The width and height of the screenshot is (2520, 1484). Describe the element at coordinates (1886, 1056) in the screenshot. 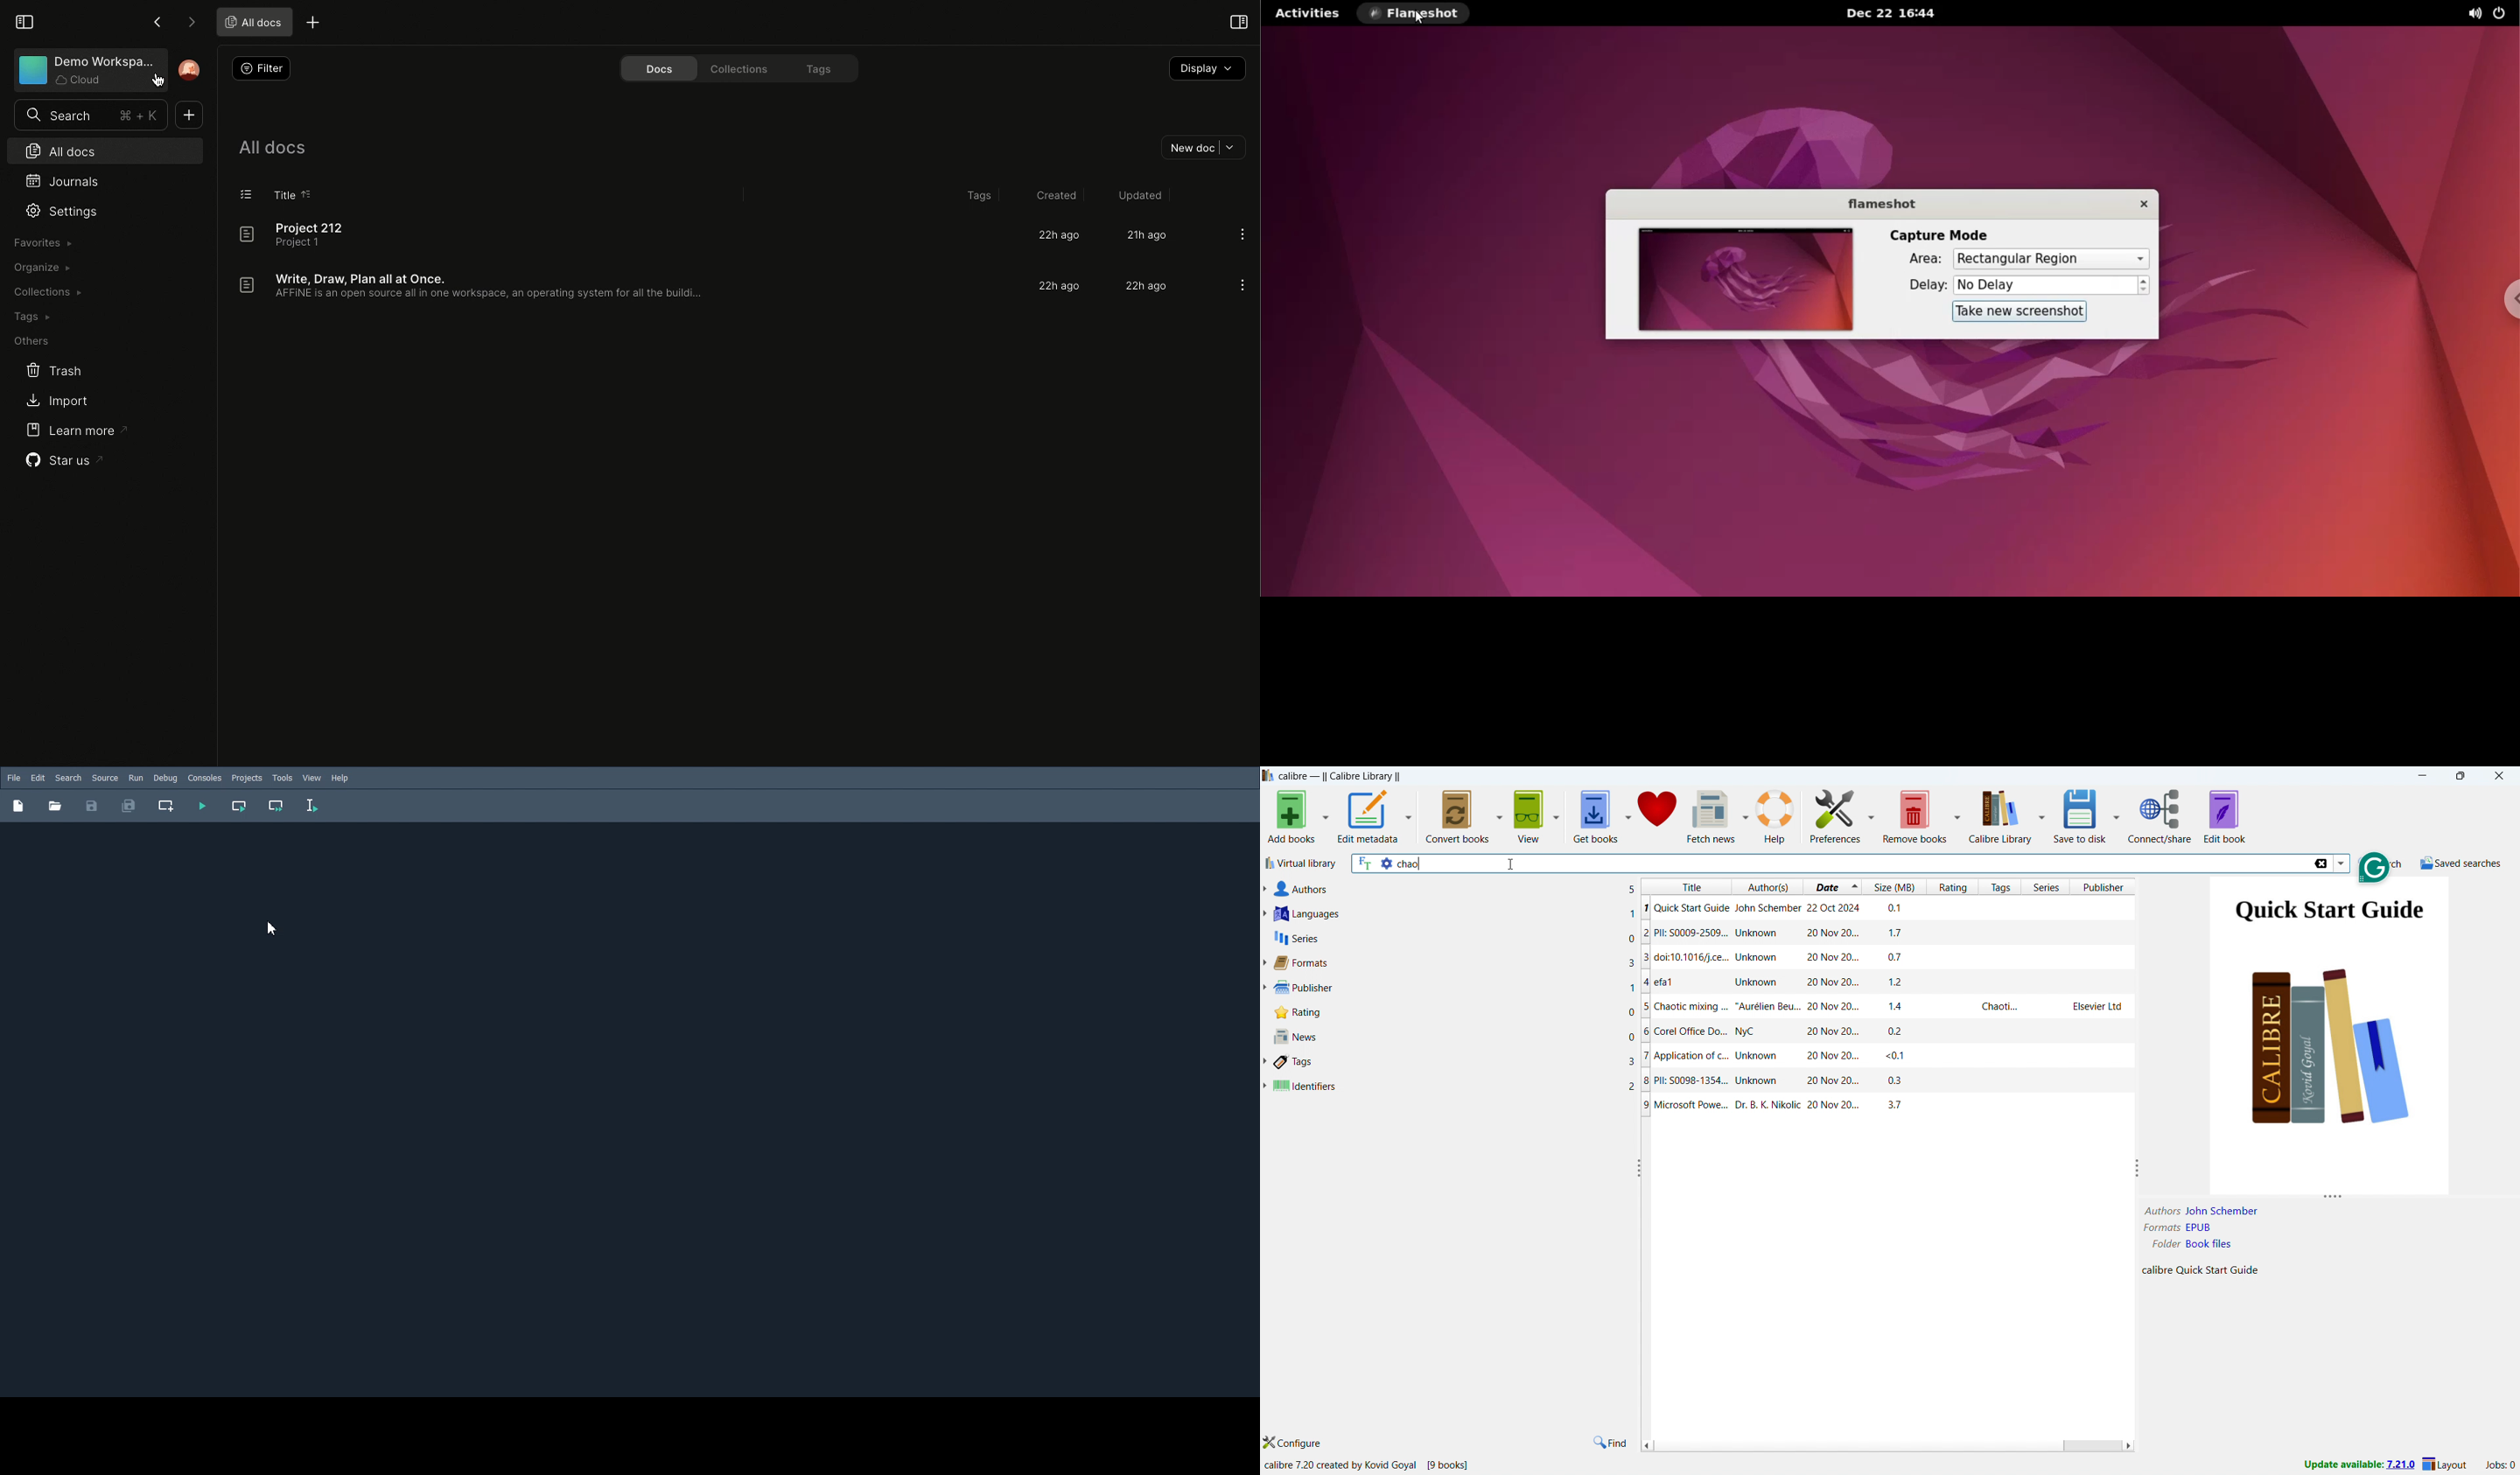

I see `Application of c...` at that location.